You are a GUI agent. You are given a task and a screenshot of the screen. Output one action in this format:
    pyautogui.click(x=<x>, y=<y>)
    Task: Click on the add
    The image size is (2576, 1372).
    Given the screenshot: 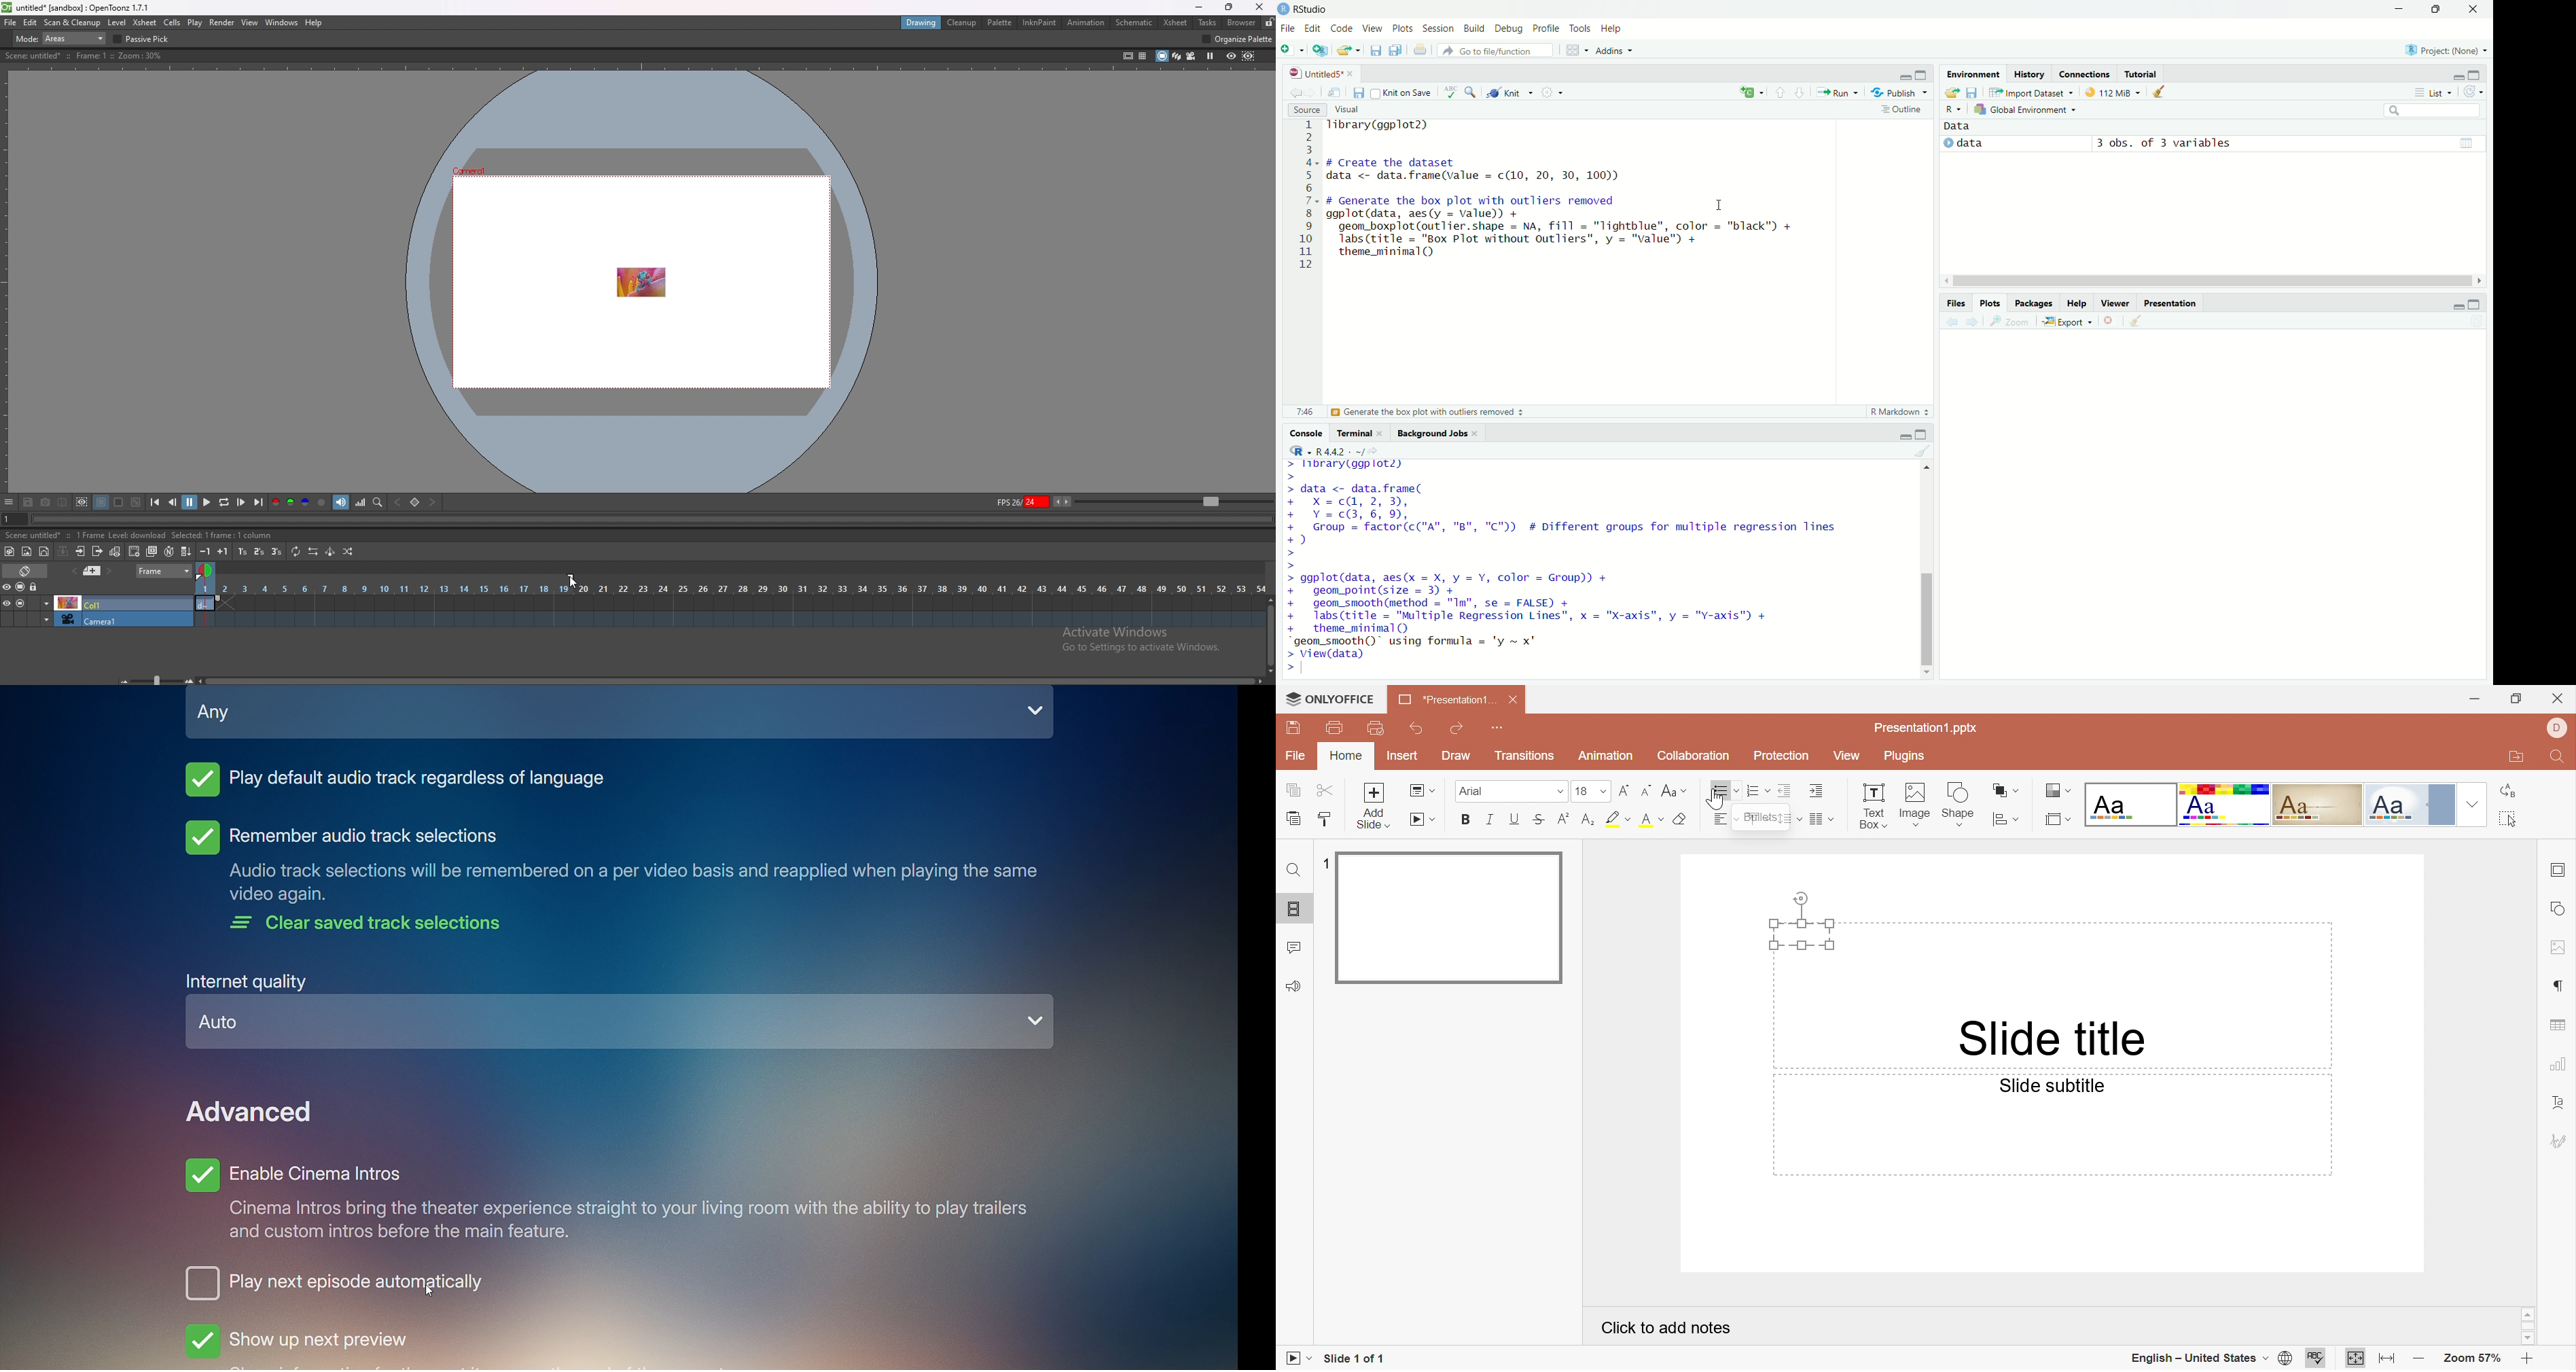 What is the action you would take?
    pyautogui.click(x=1290, y=52)
    